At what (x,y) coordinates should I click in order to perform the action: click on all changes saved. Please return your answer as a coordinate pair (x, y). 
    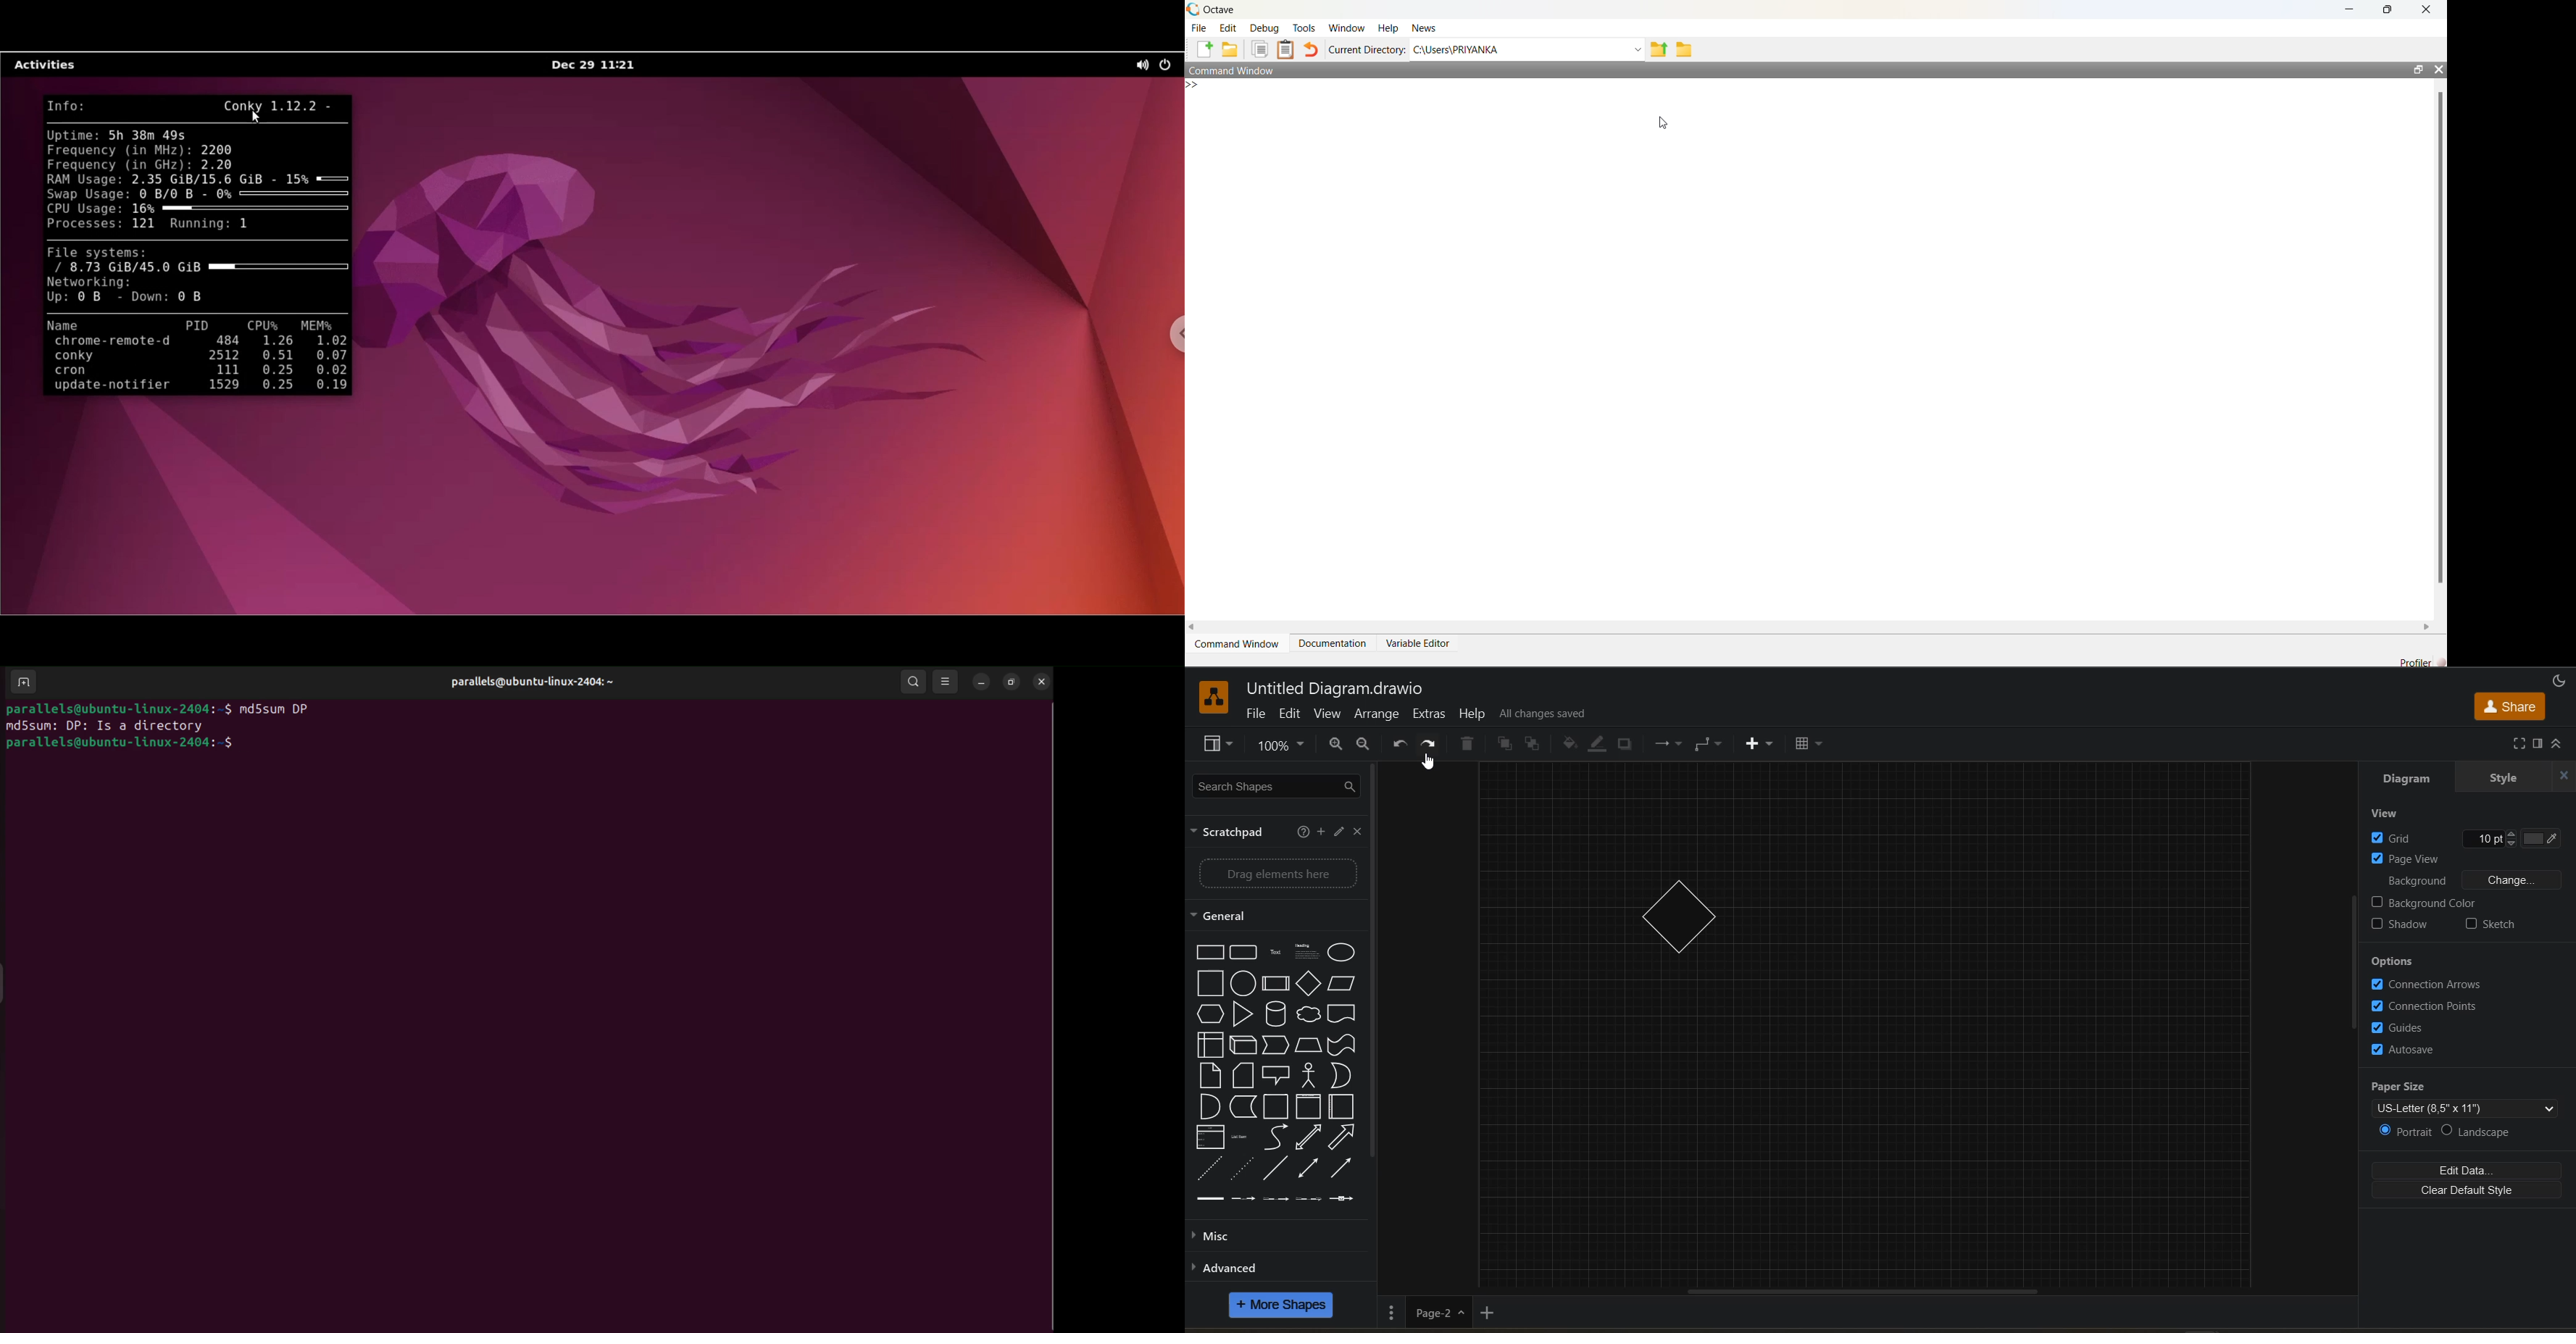
    Looking at the image, I should click on (1545, 713).